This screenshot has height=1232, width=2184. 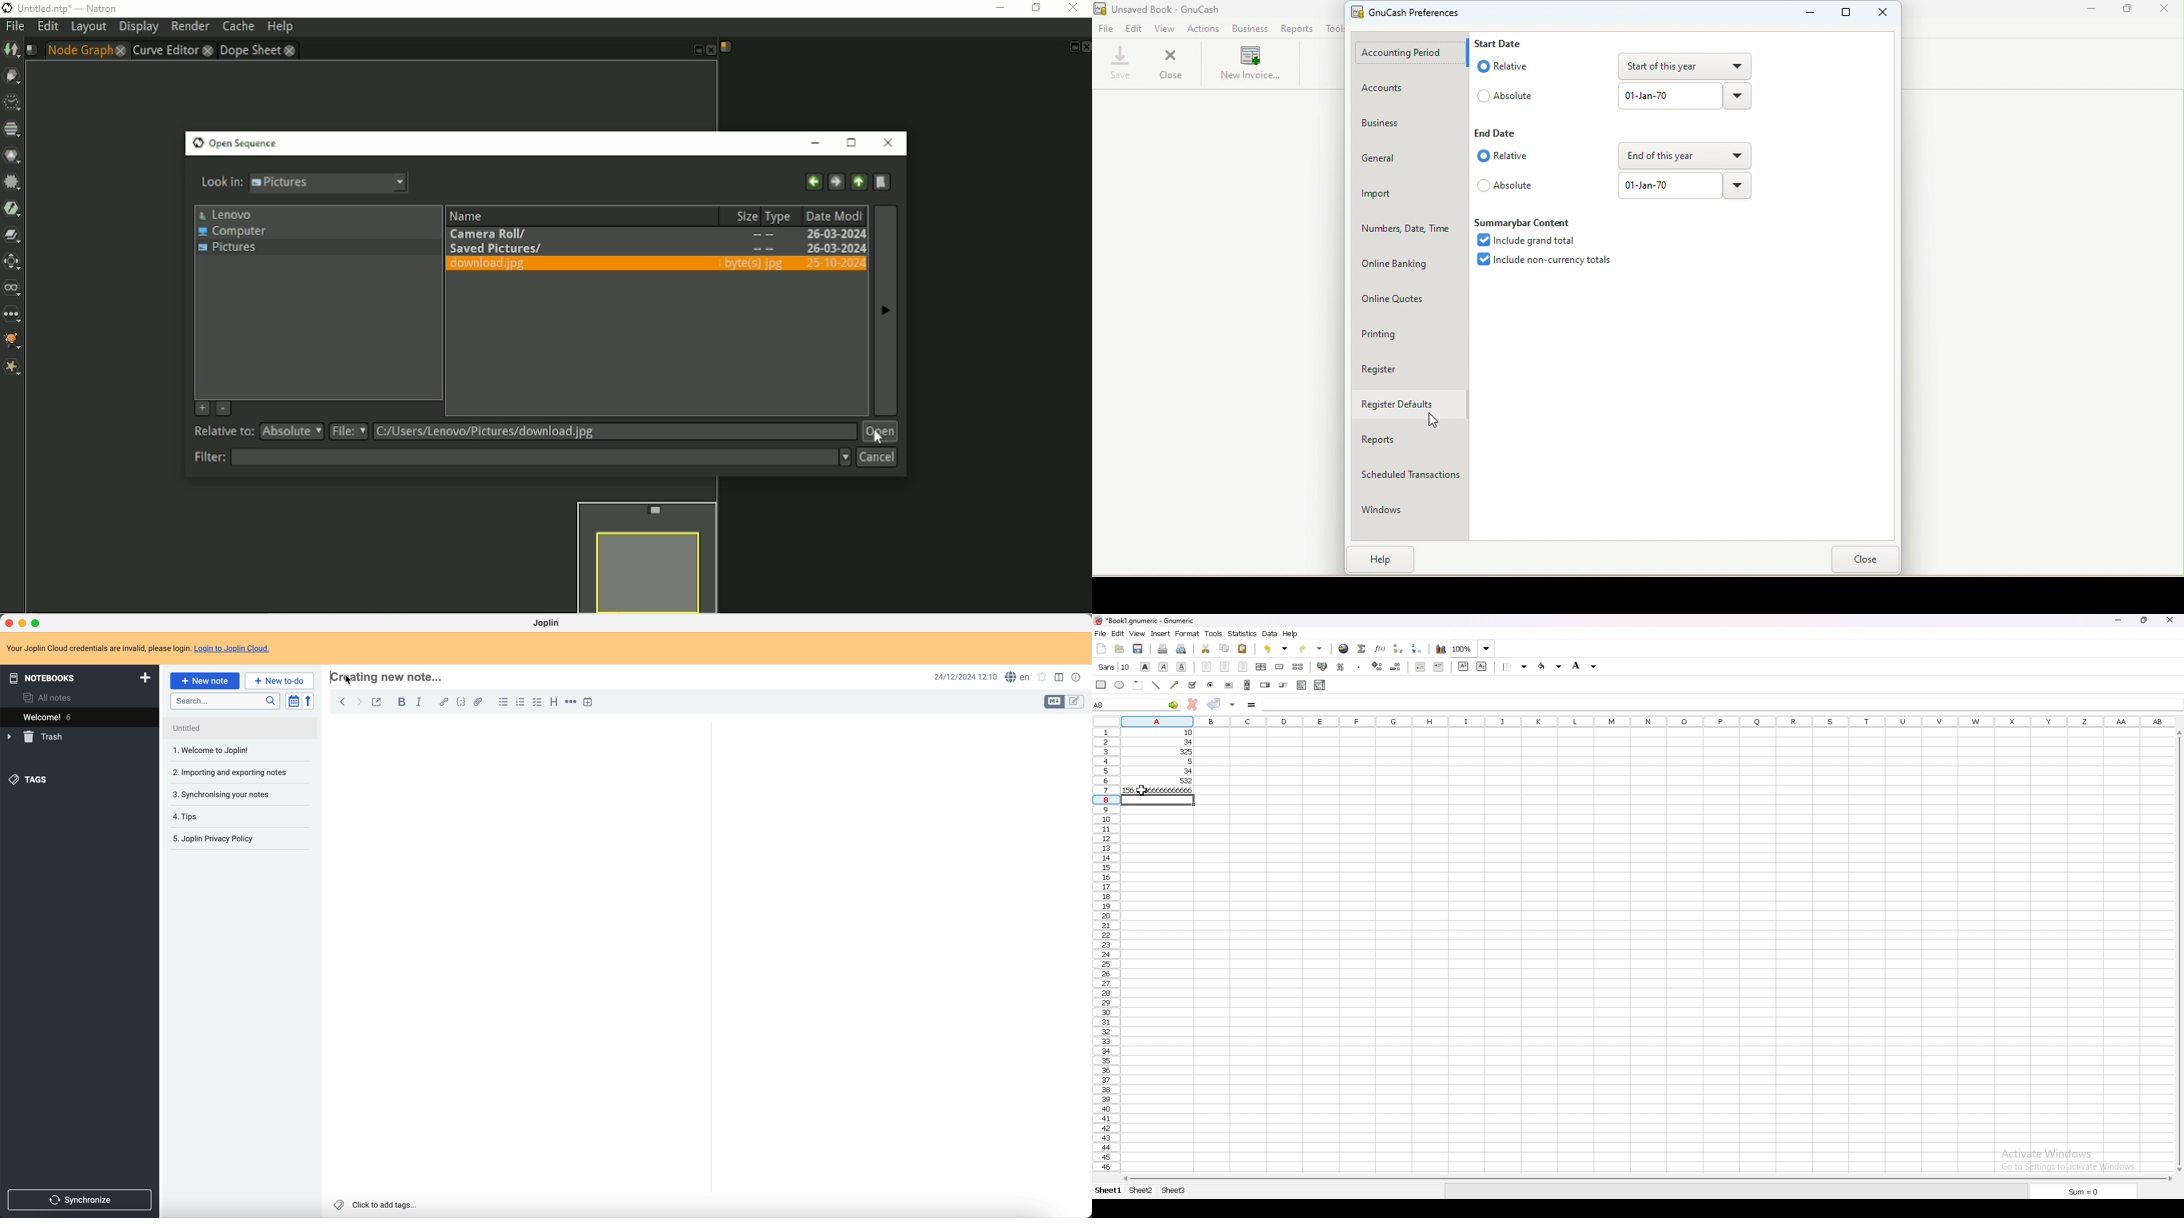 I want to click on View, so click(x=1163, y=29).